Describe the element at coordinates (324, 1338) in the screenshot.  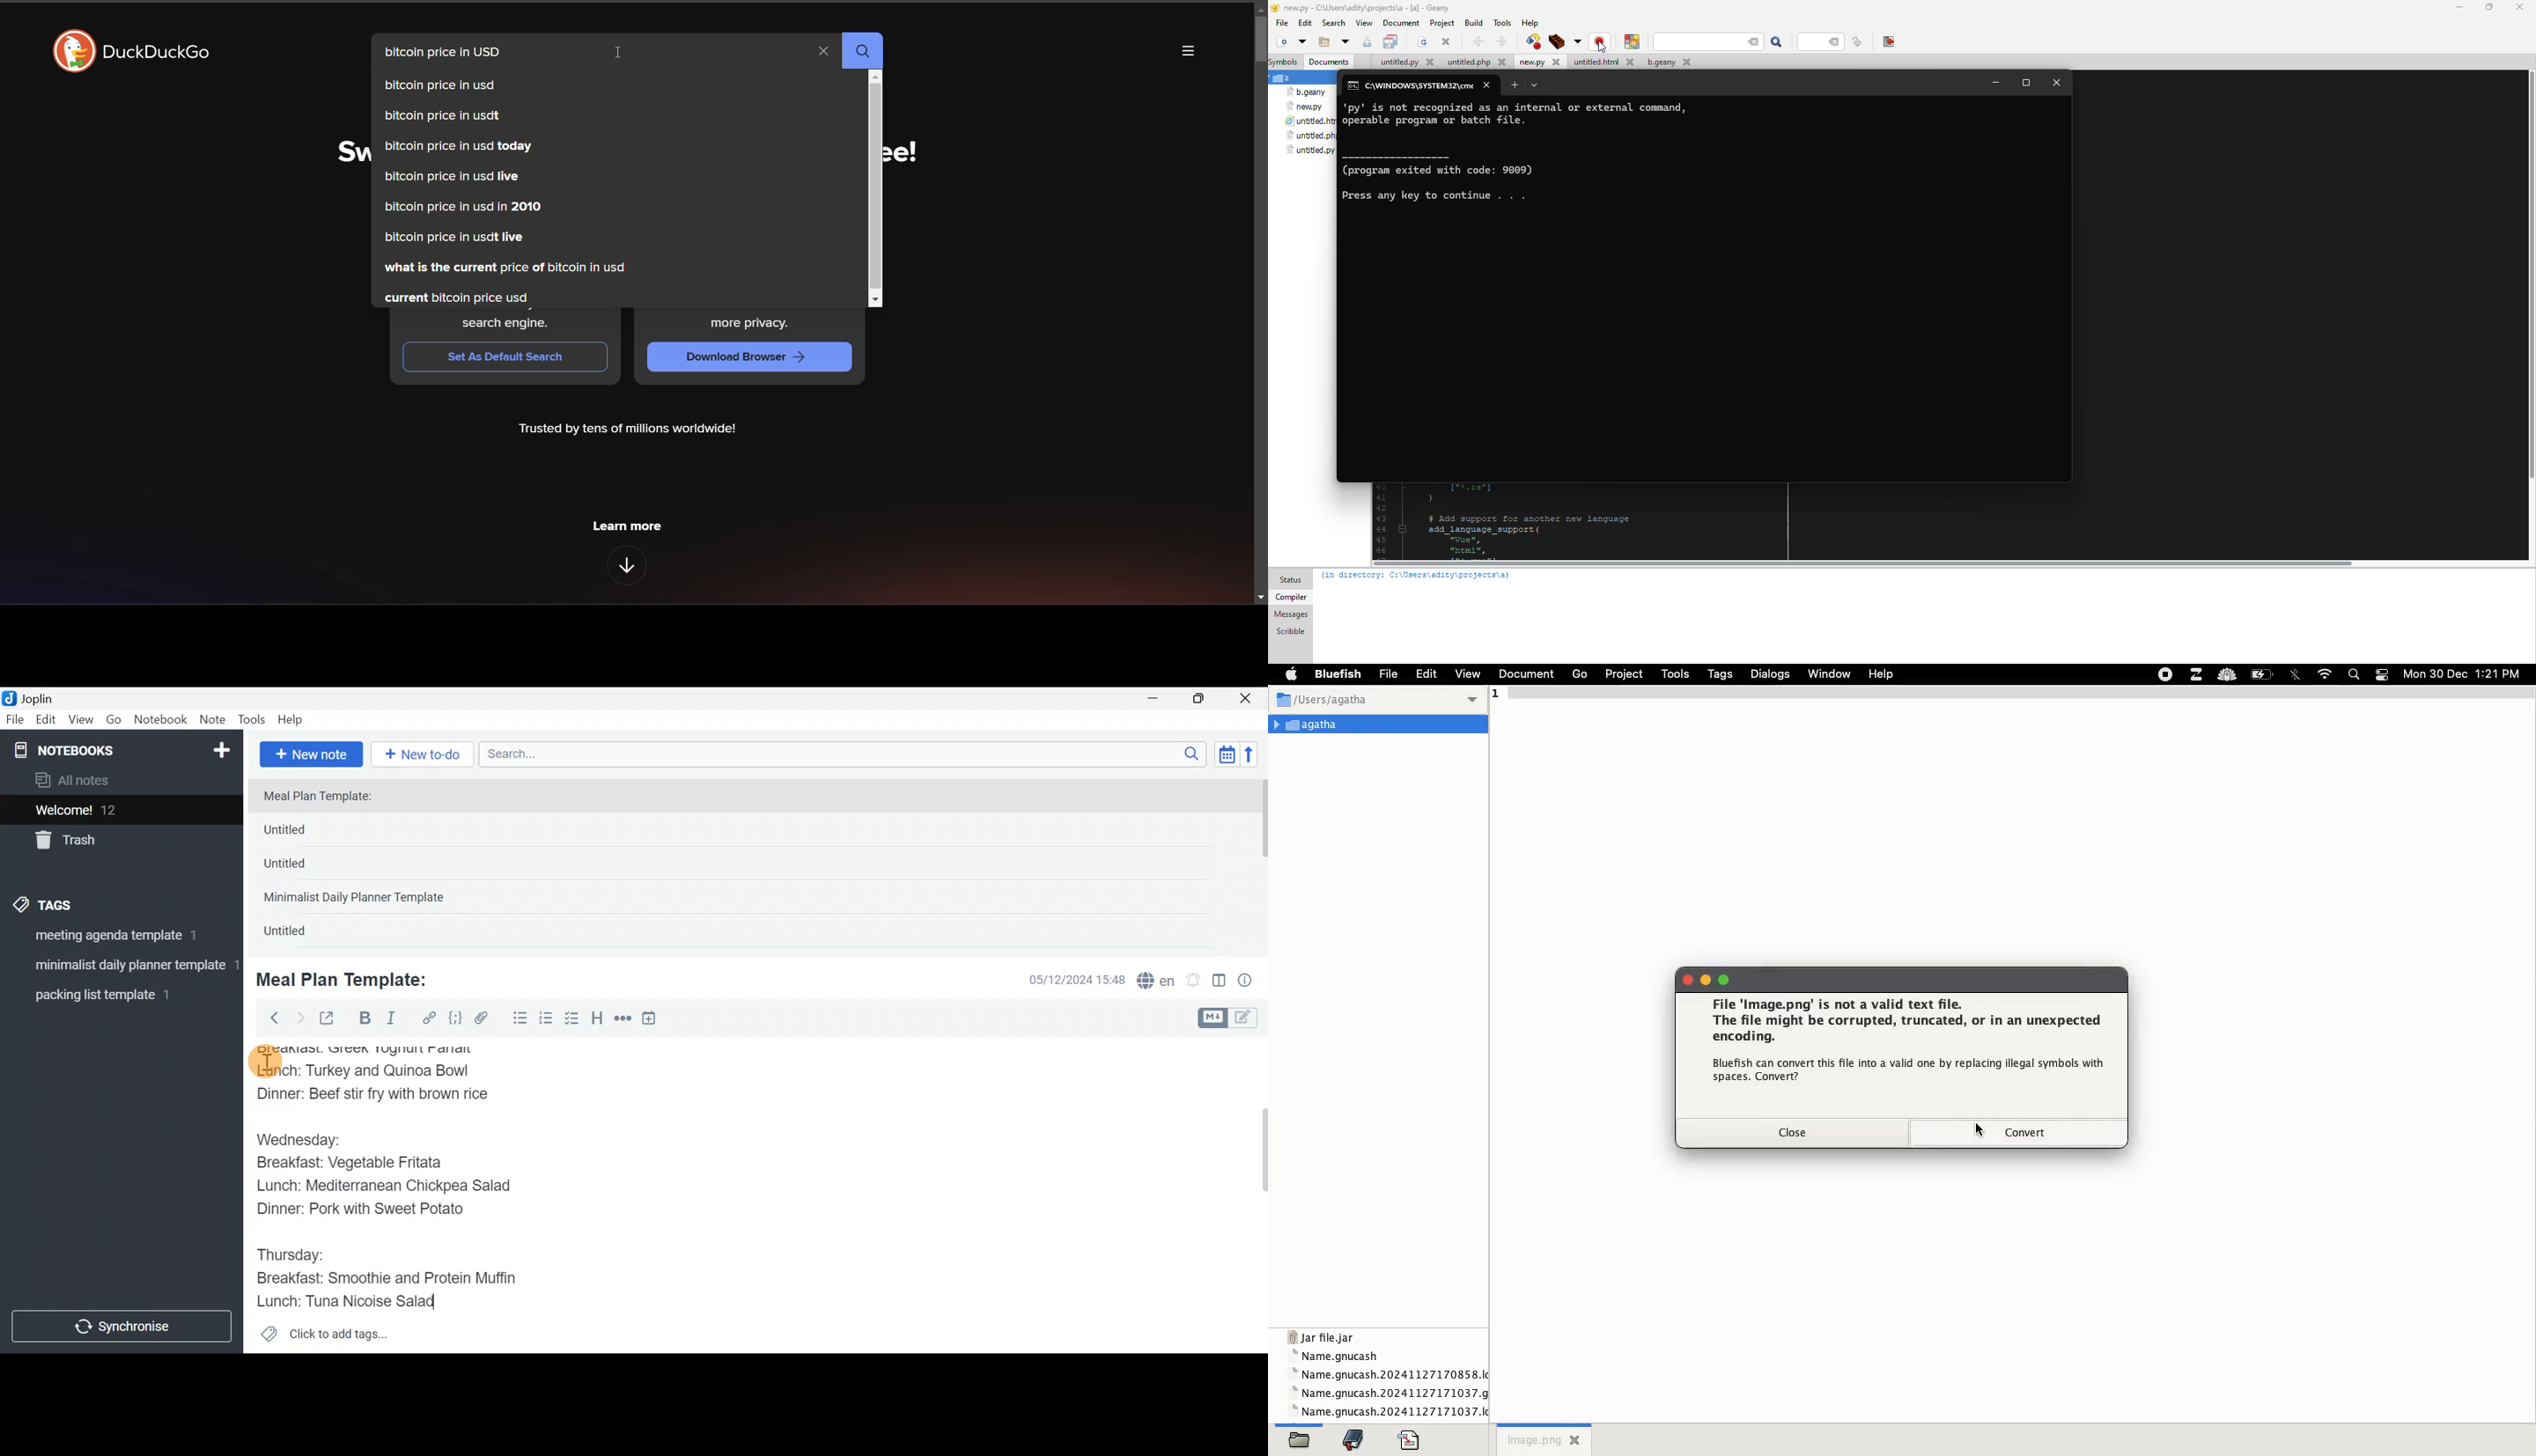
I see `Click to add tags` at that location.